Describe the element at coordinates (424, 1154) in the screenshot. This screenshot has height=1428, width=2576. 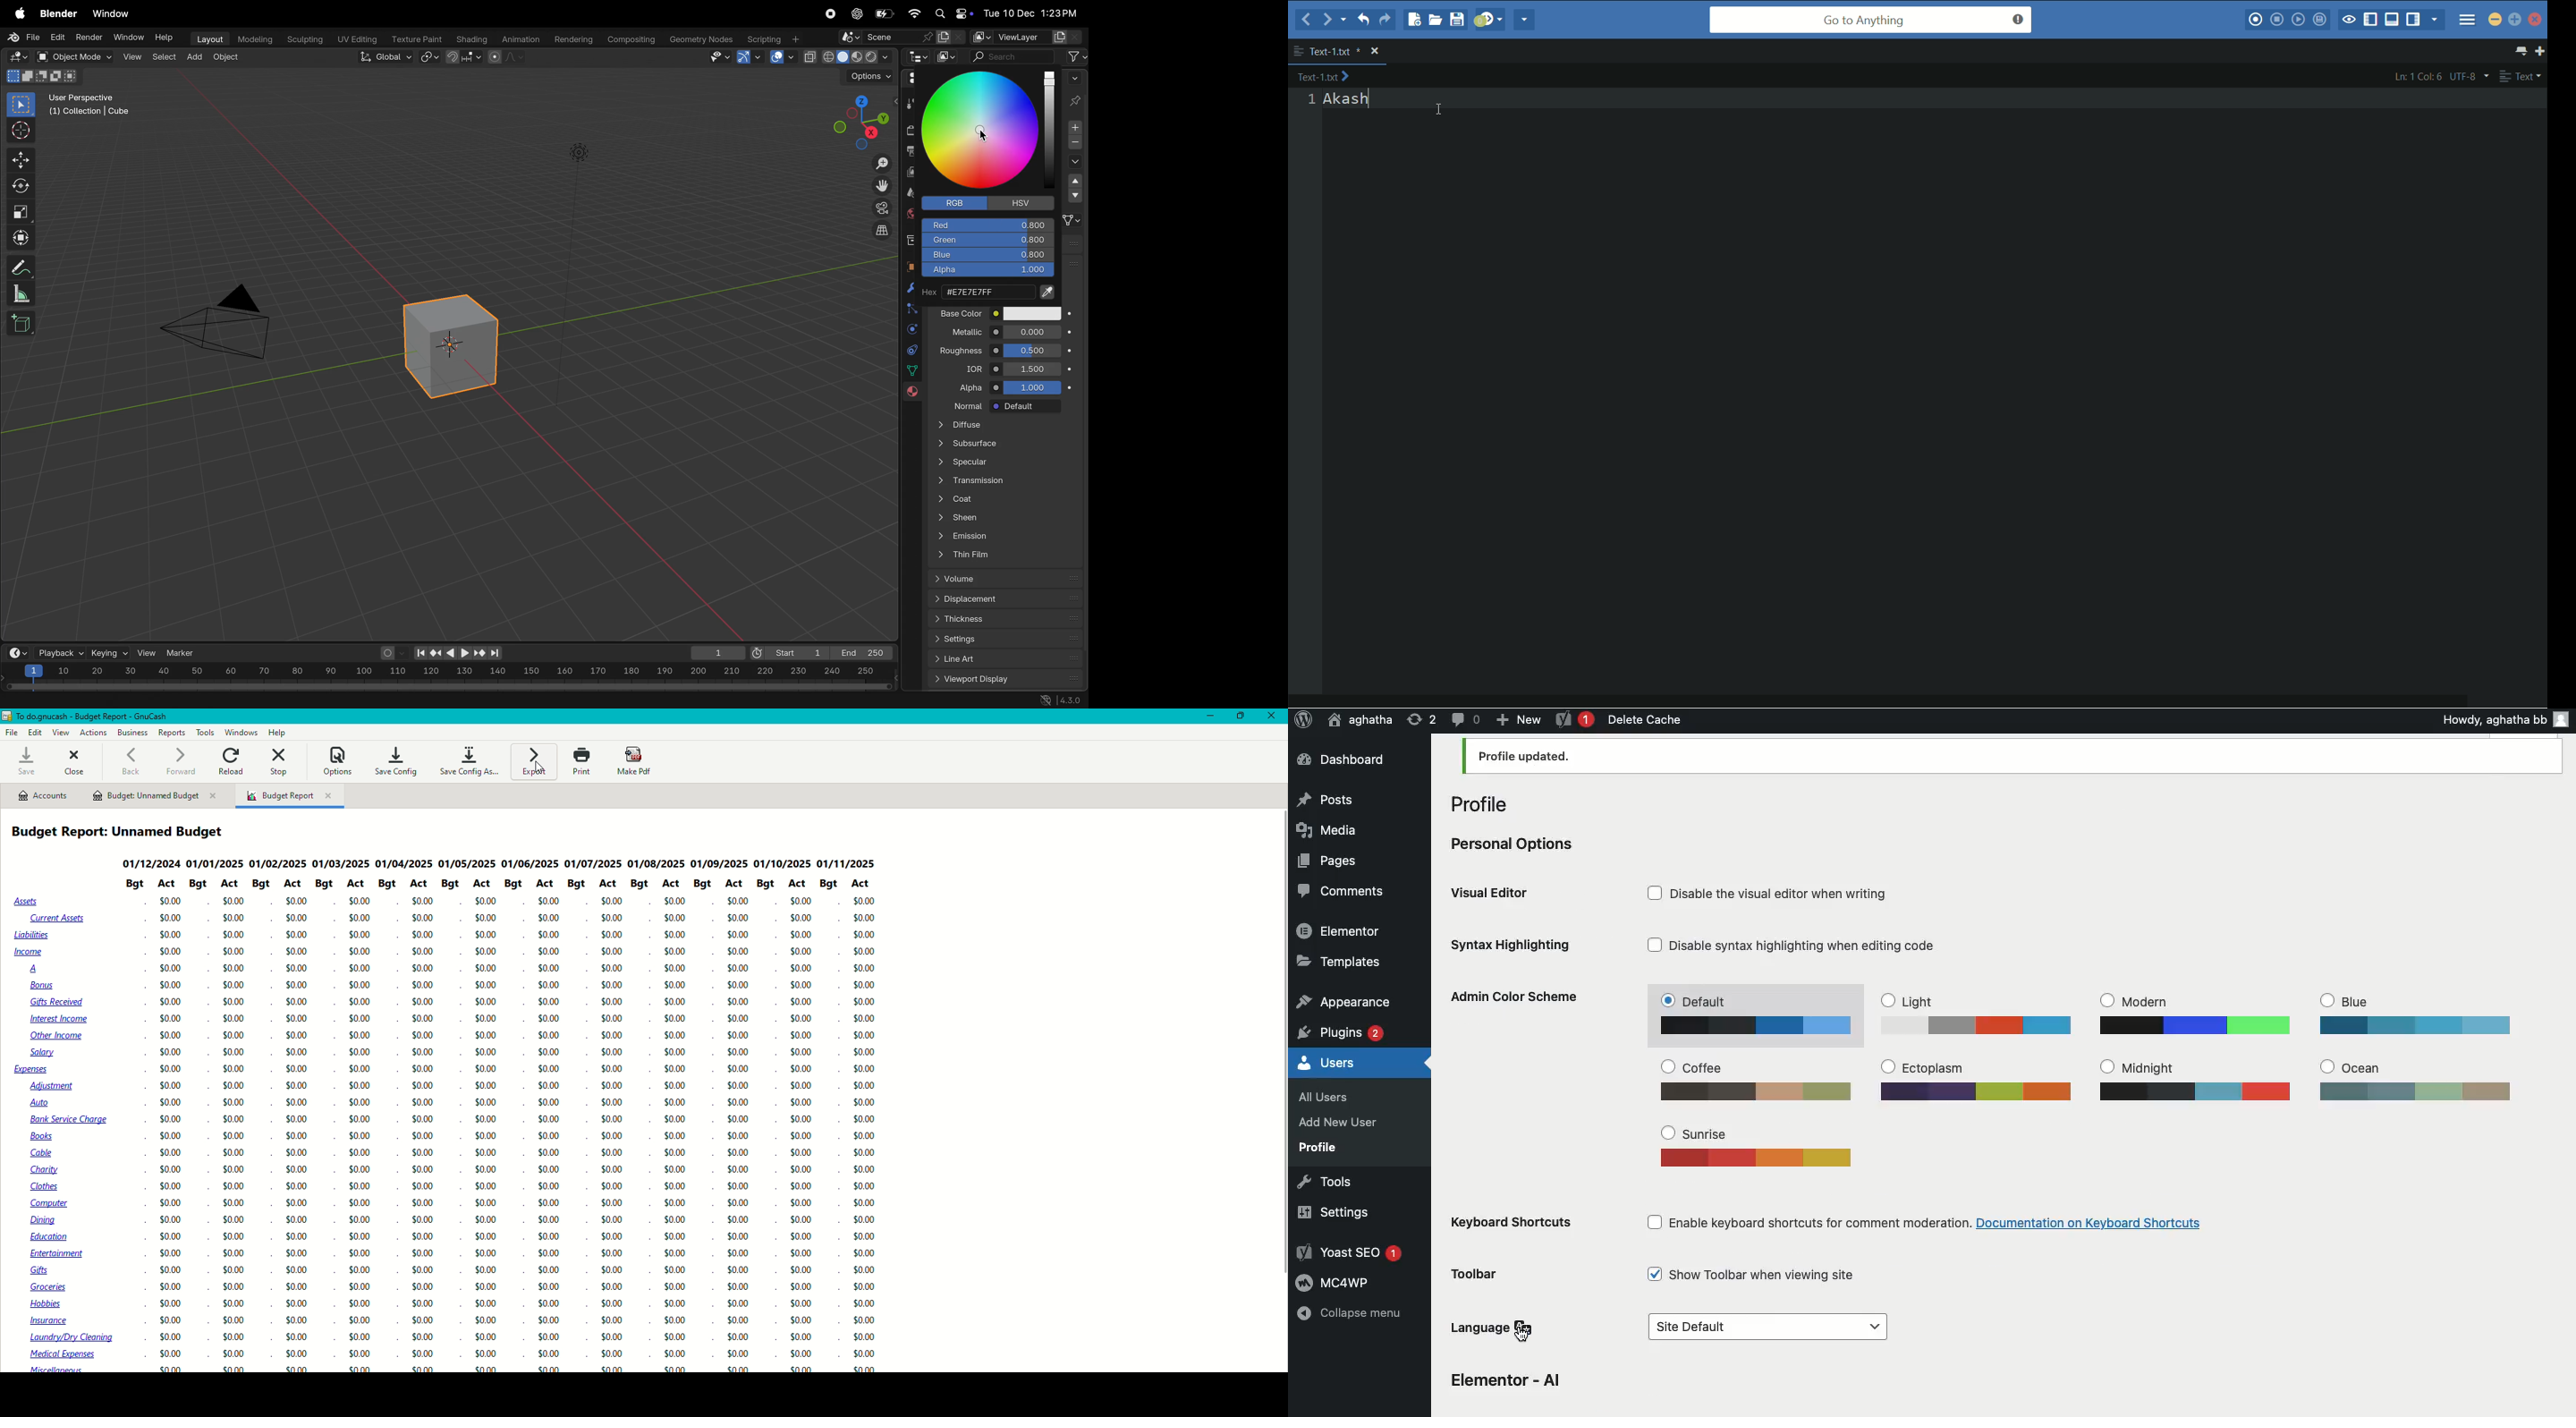
I see `$0.00` at that location.